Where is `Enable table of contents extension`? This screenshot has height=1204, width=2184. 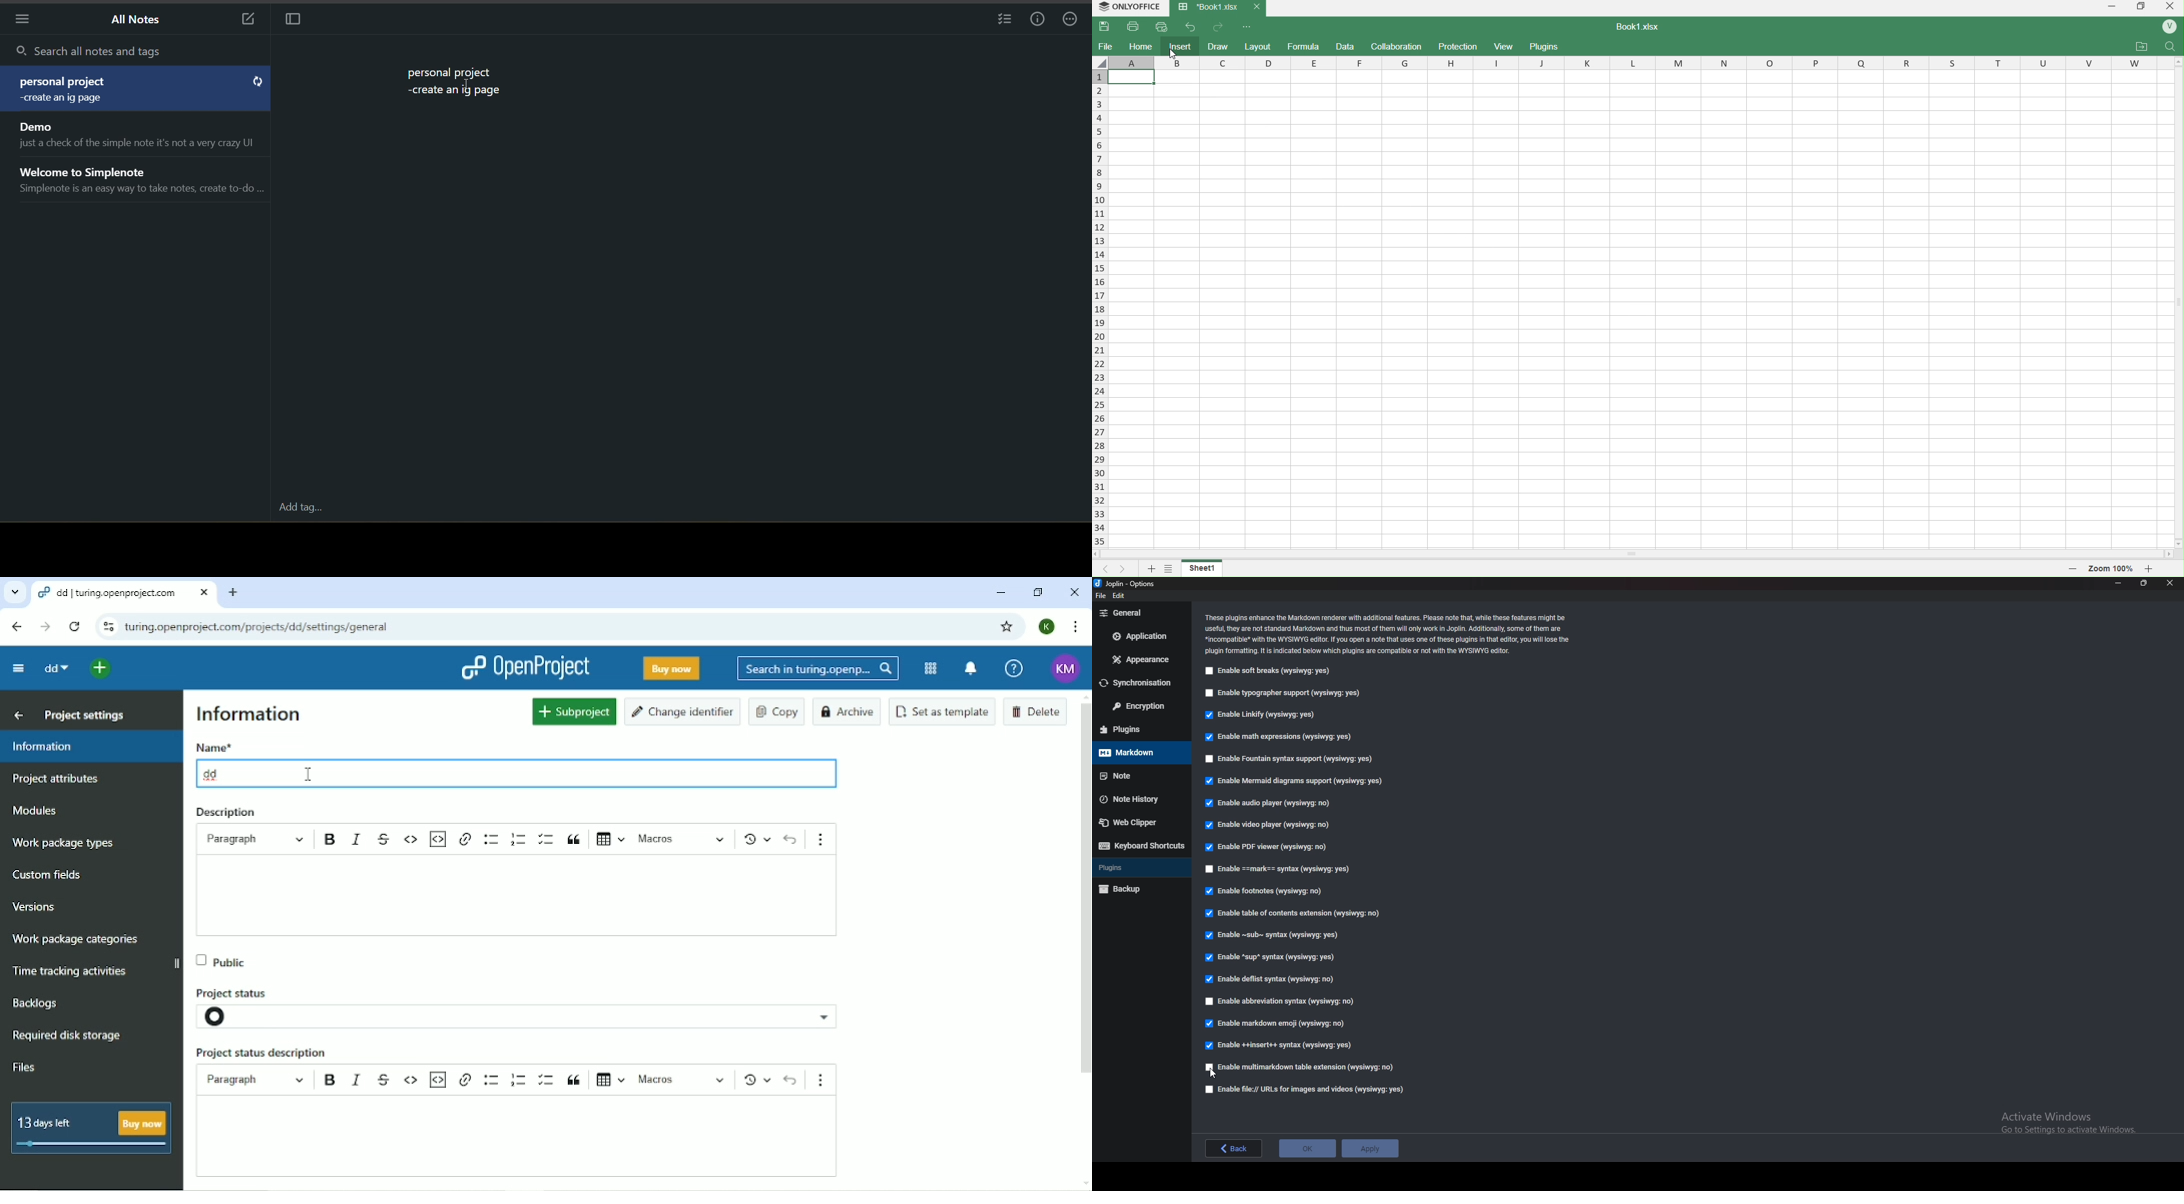
Enable table of contents extension is located at coordinates (1292, 912).